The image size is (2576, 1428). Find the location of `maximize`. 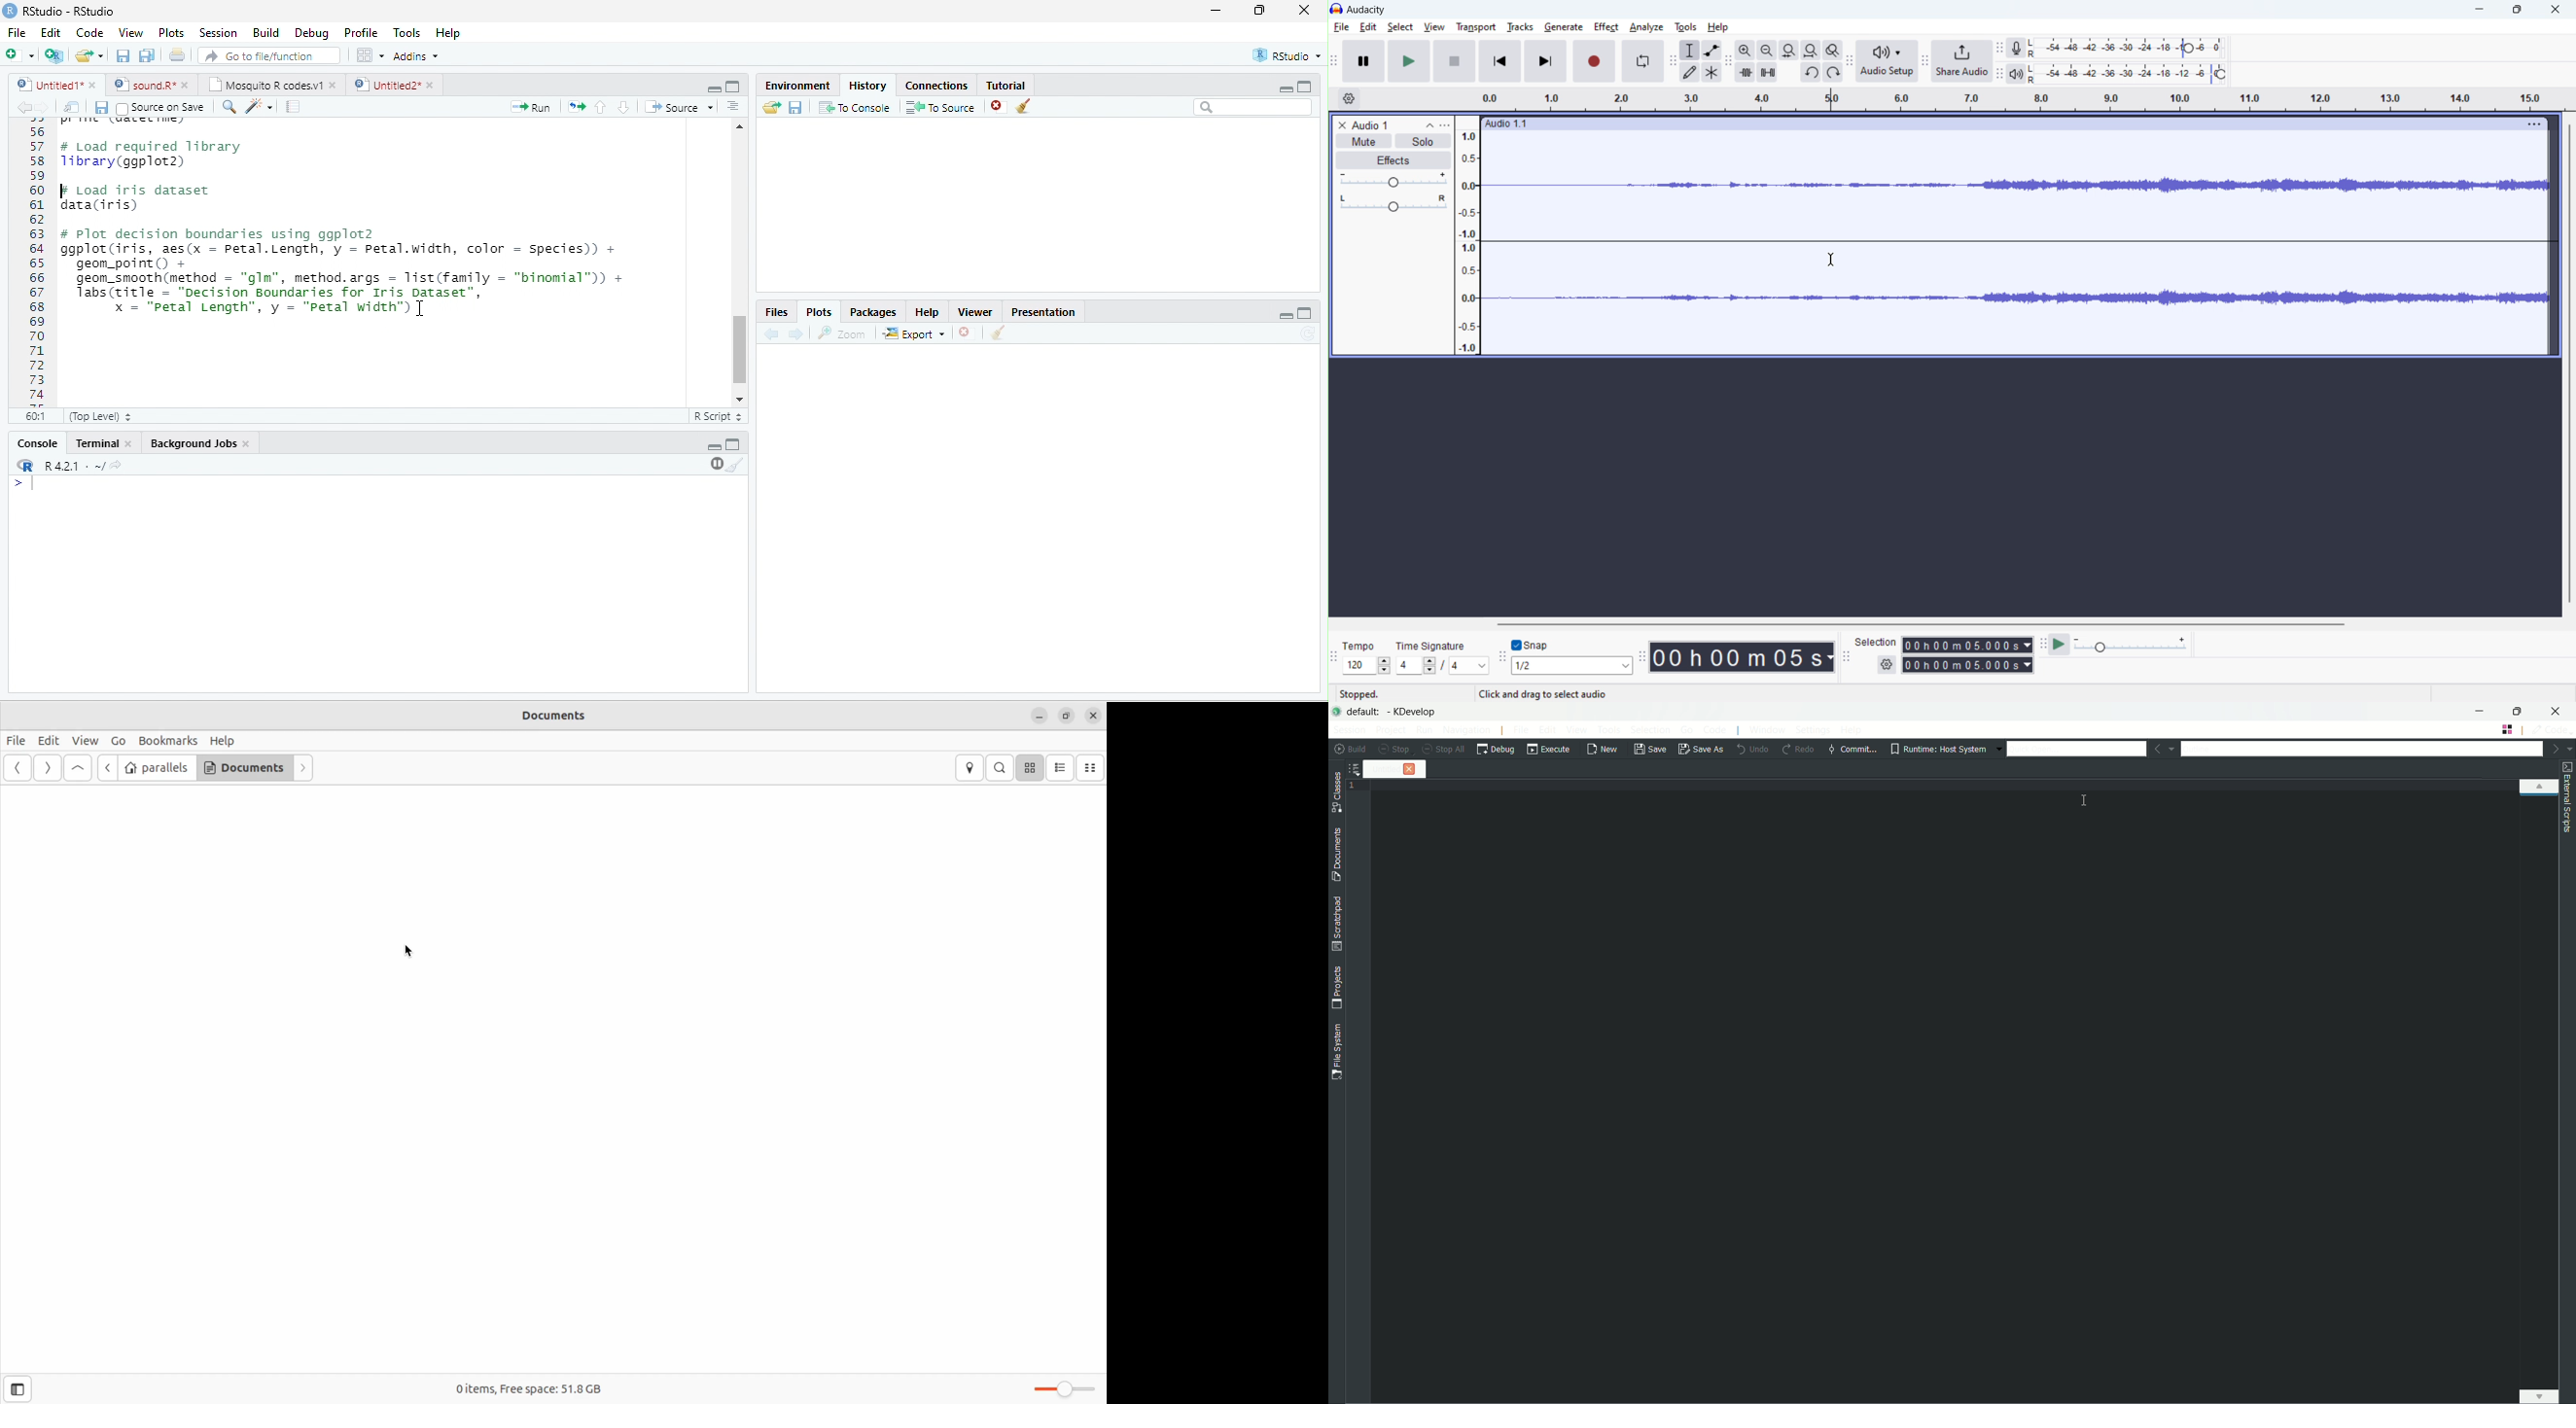

maximize is located at coordinates (733, 87).